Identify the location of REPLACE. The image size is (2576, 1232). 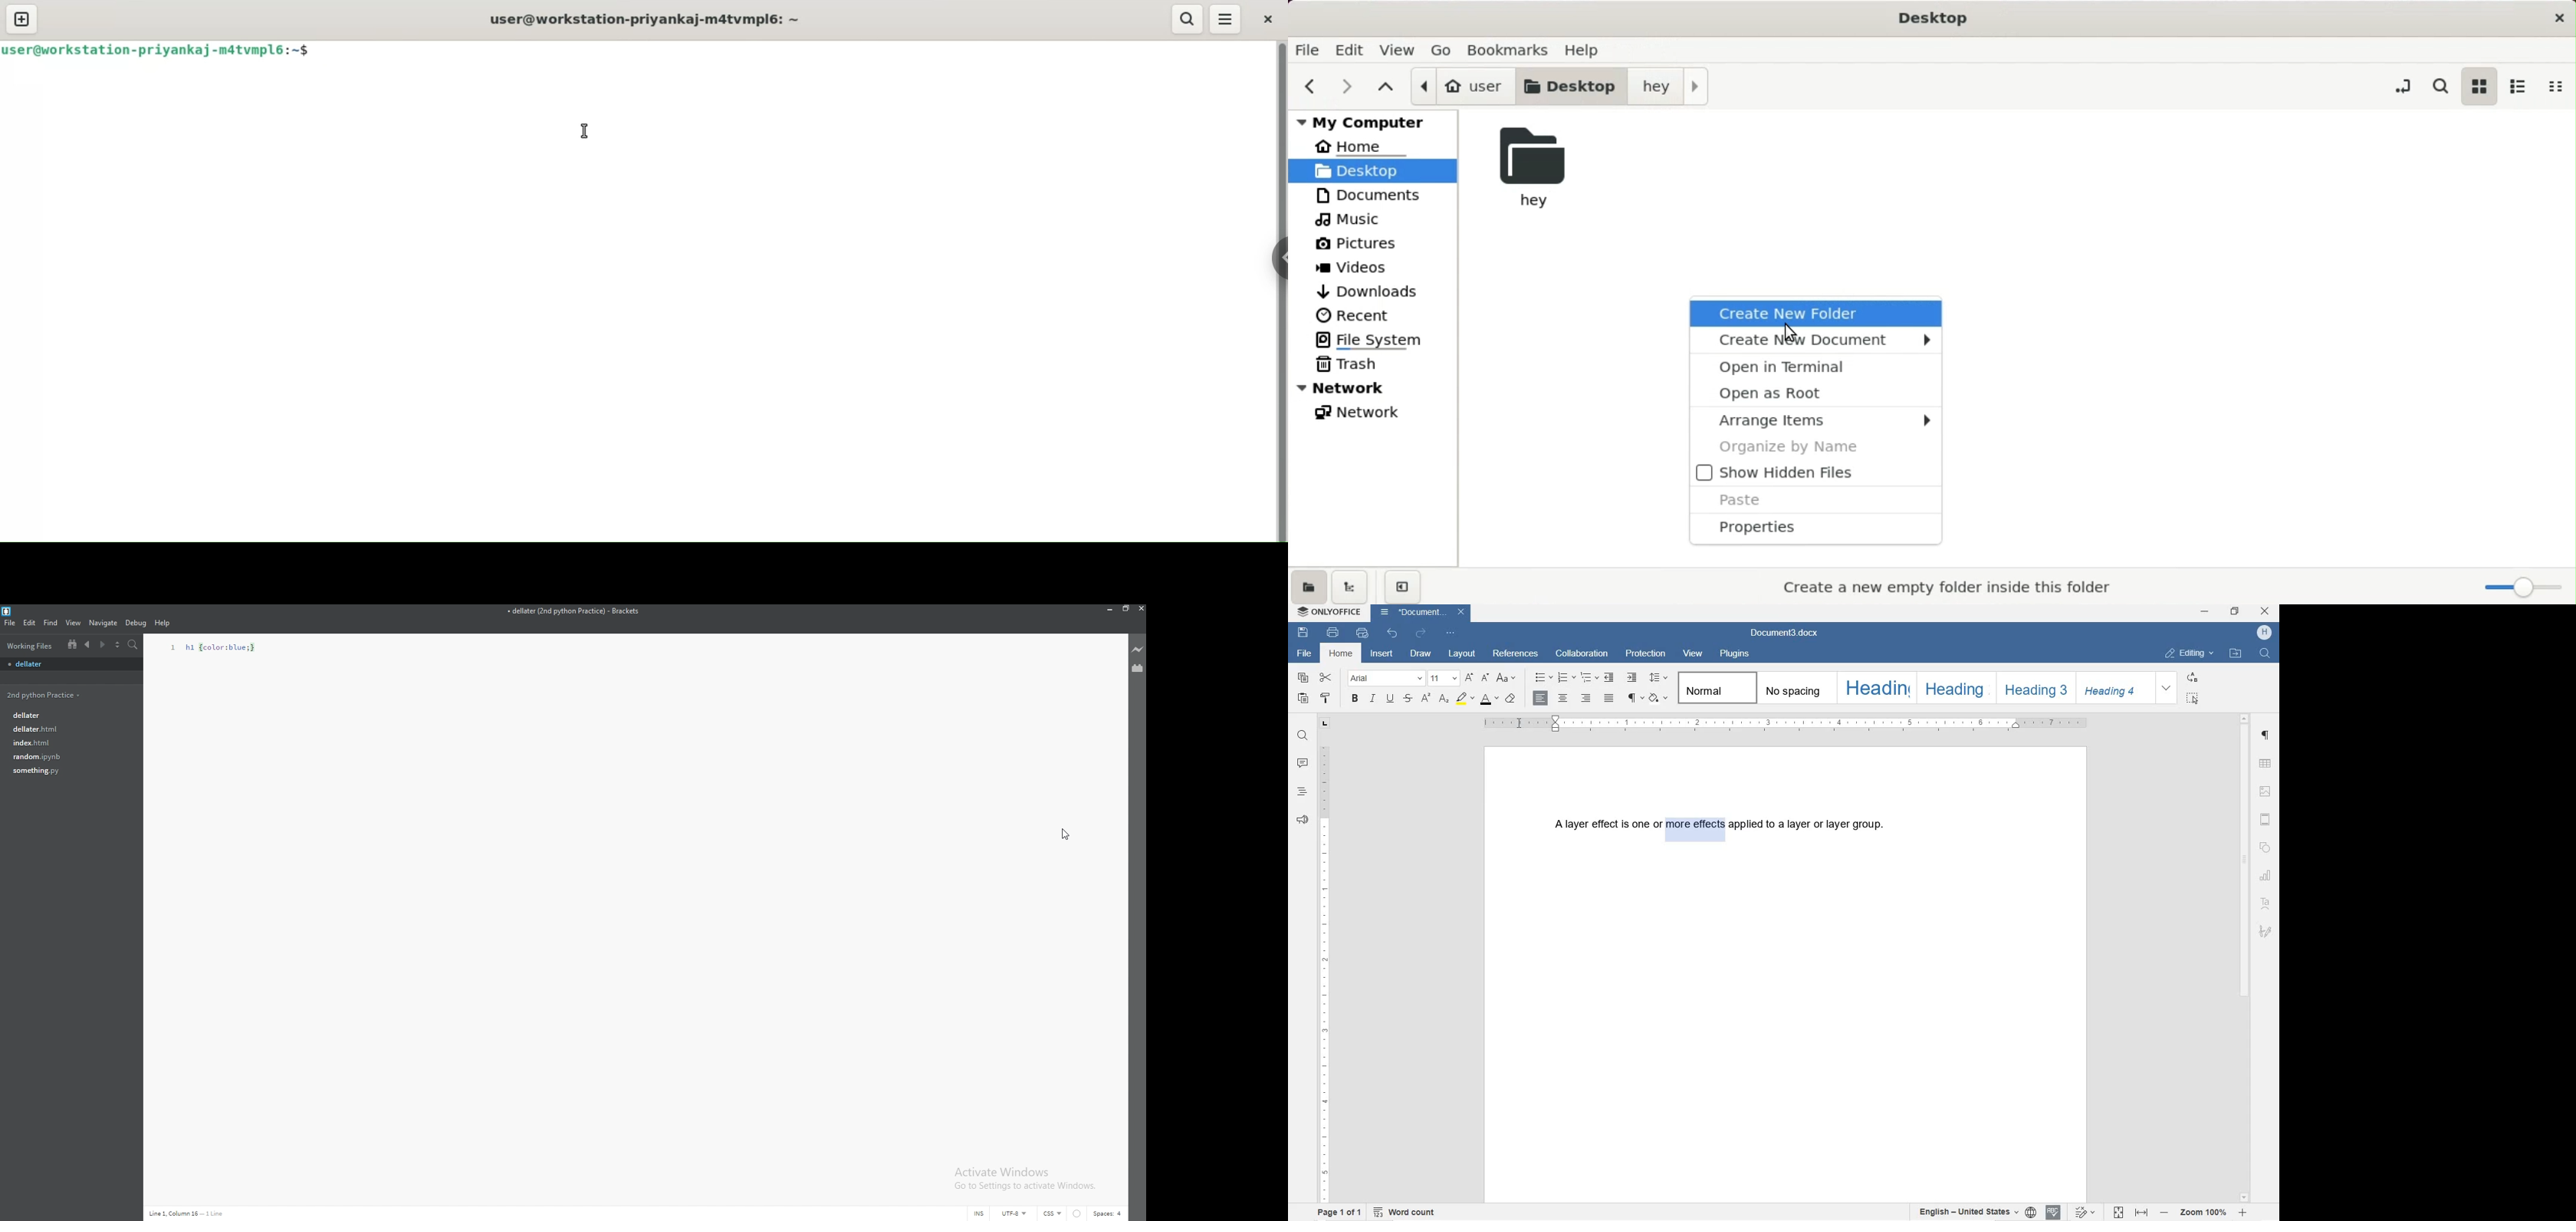
(2193, 677).